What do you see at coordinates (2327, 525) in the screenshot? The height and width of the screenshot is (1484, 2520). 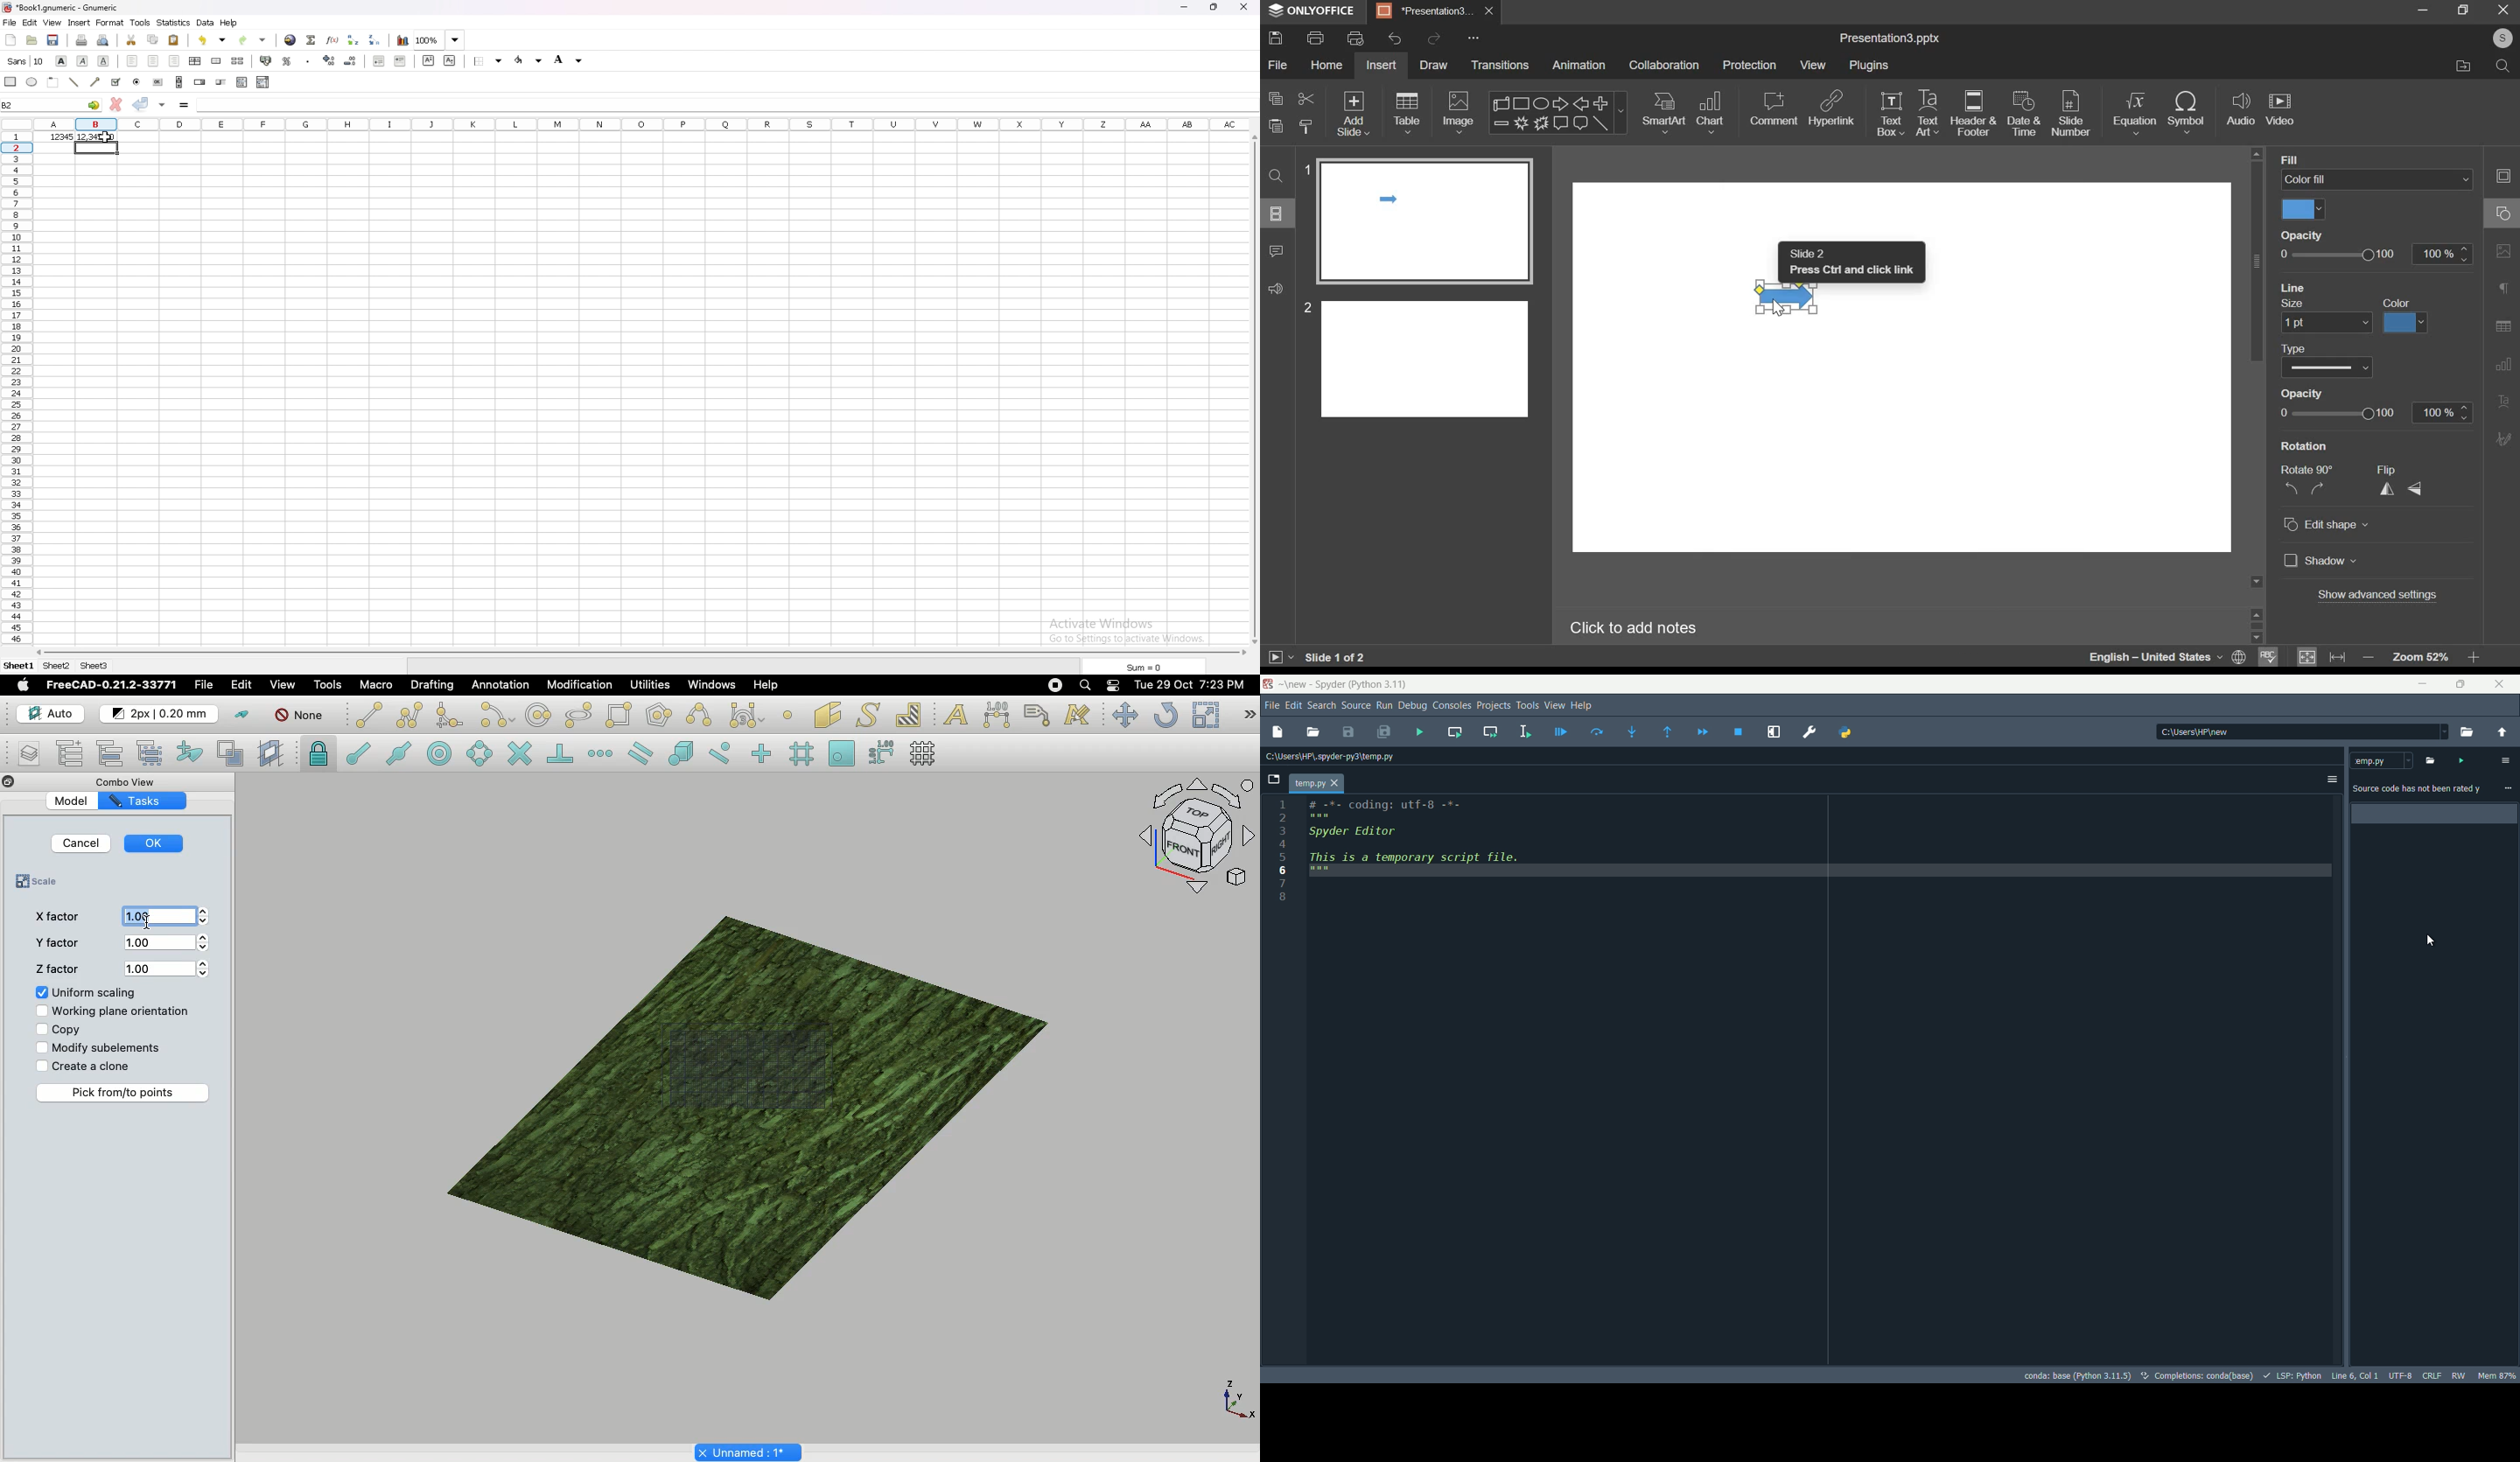 I see `edit shape` at bounding box center [2327, 525].